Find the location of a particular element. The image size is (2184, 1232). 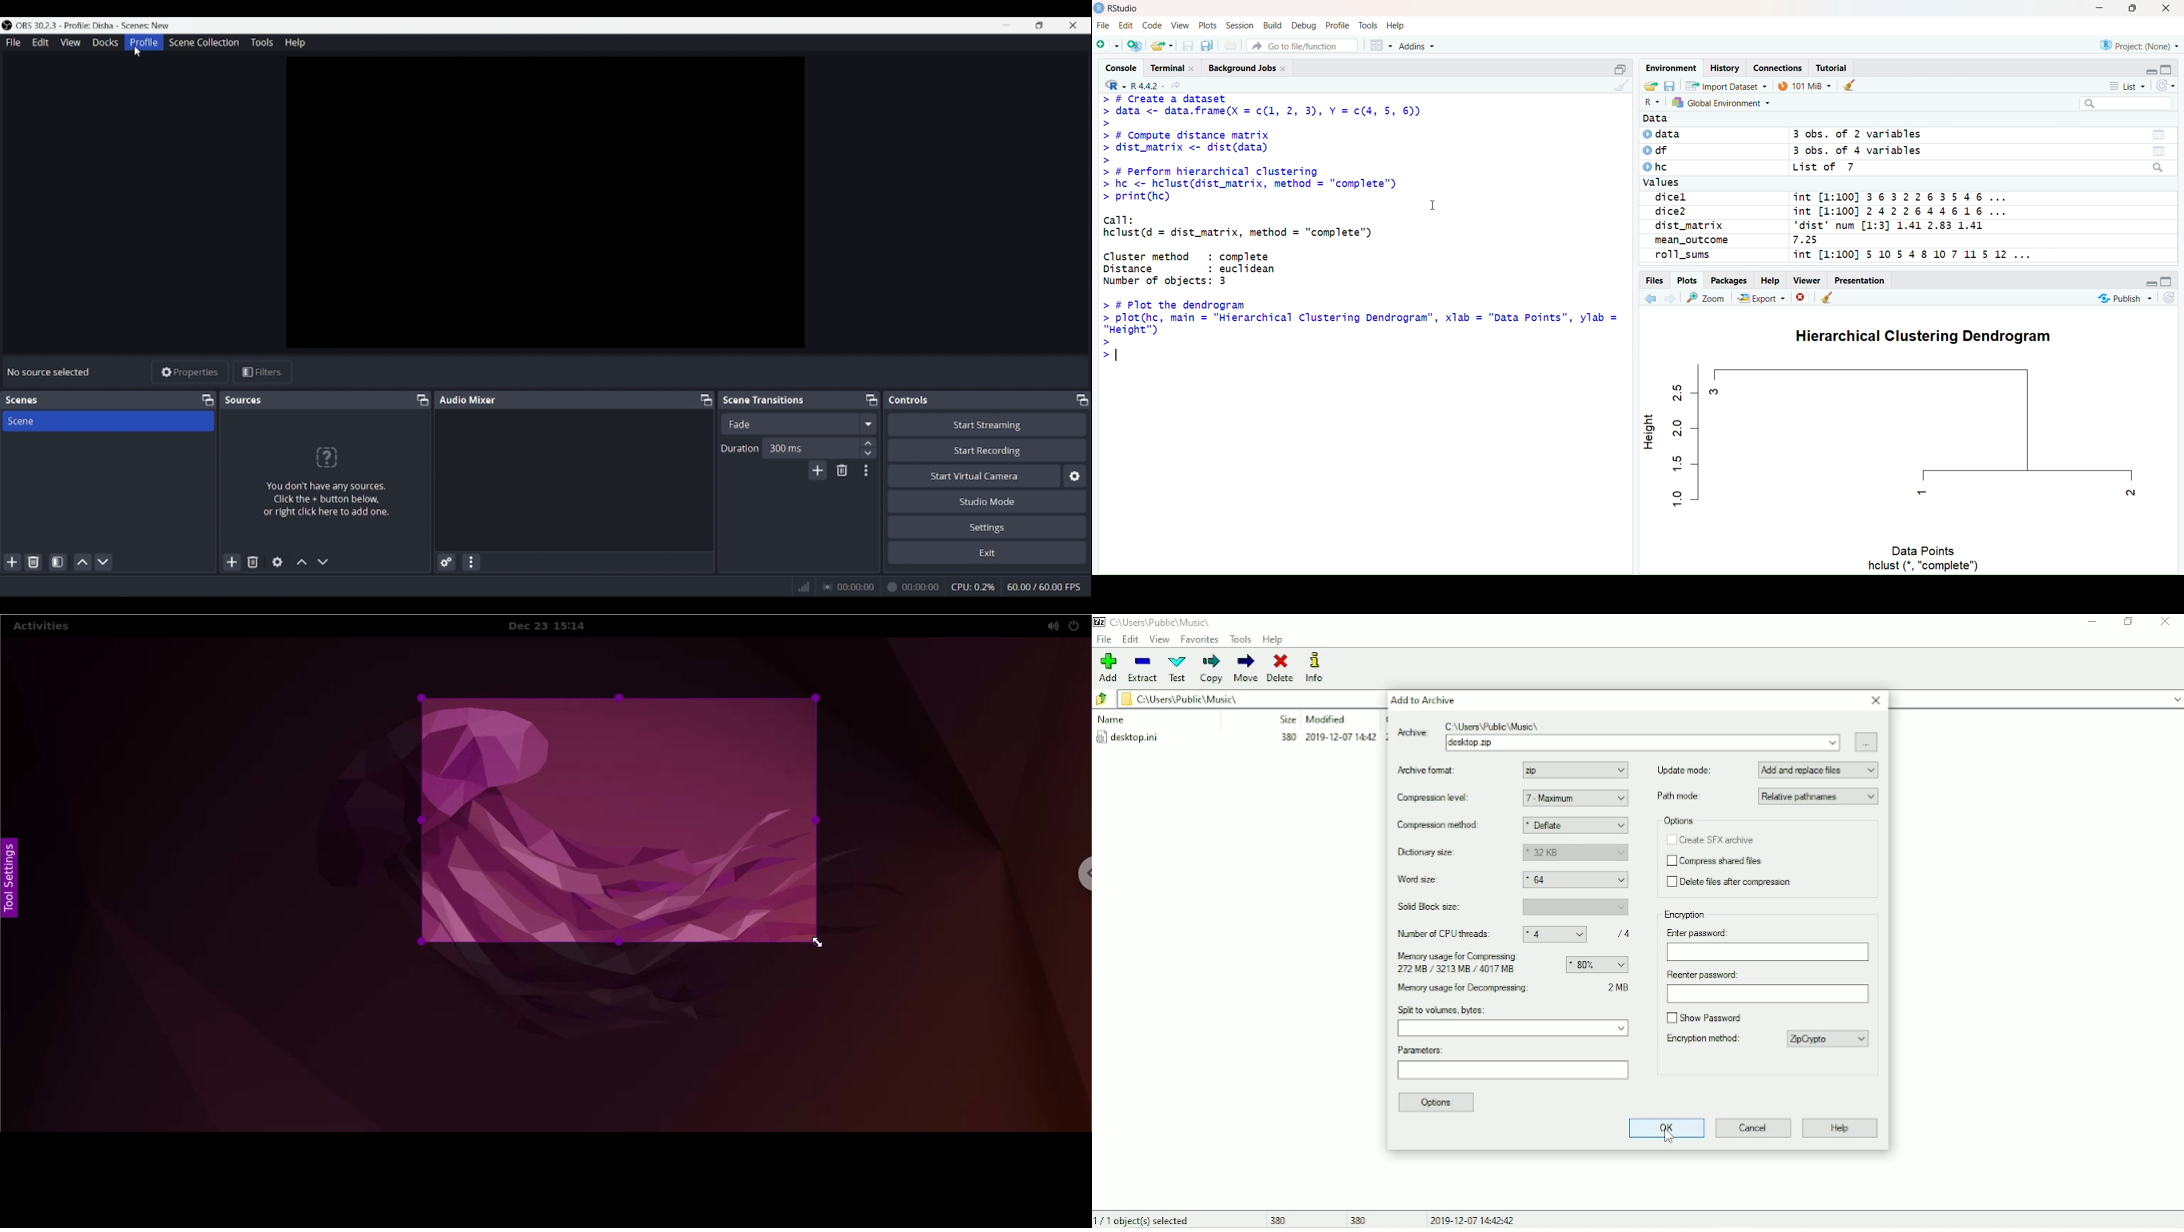

Debug is located at coordinates (1303, 25).